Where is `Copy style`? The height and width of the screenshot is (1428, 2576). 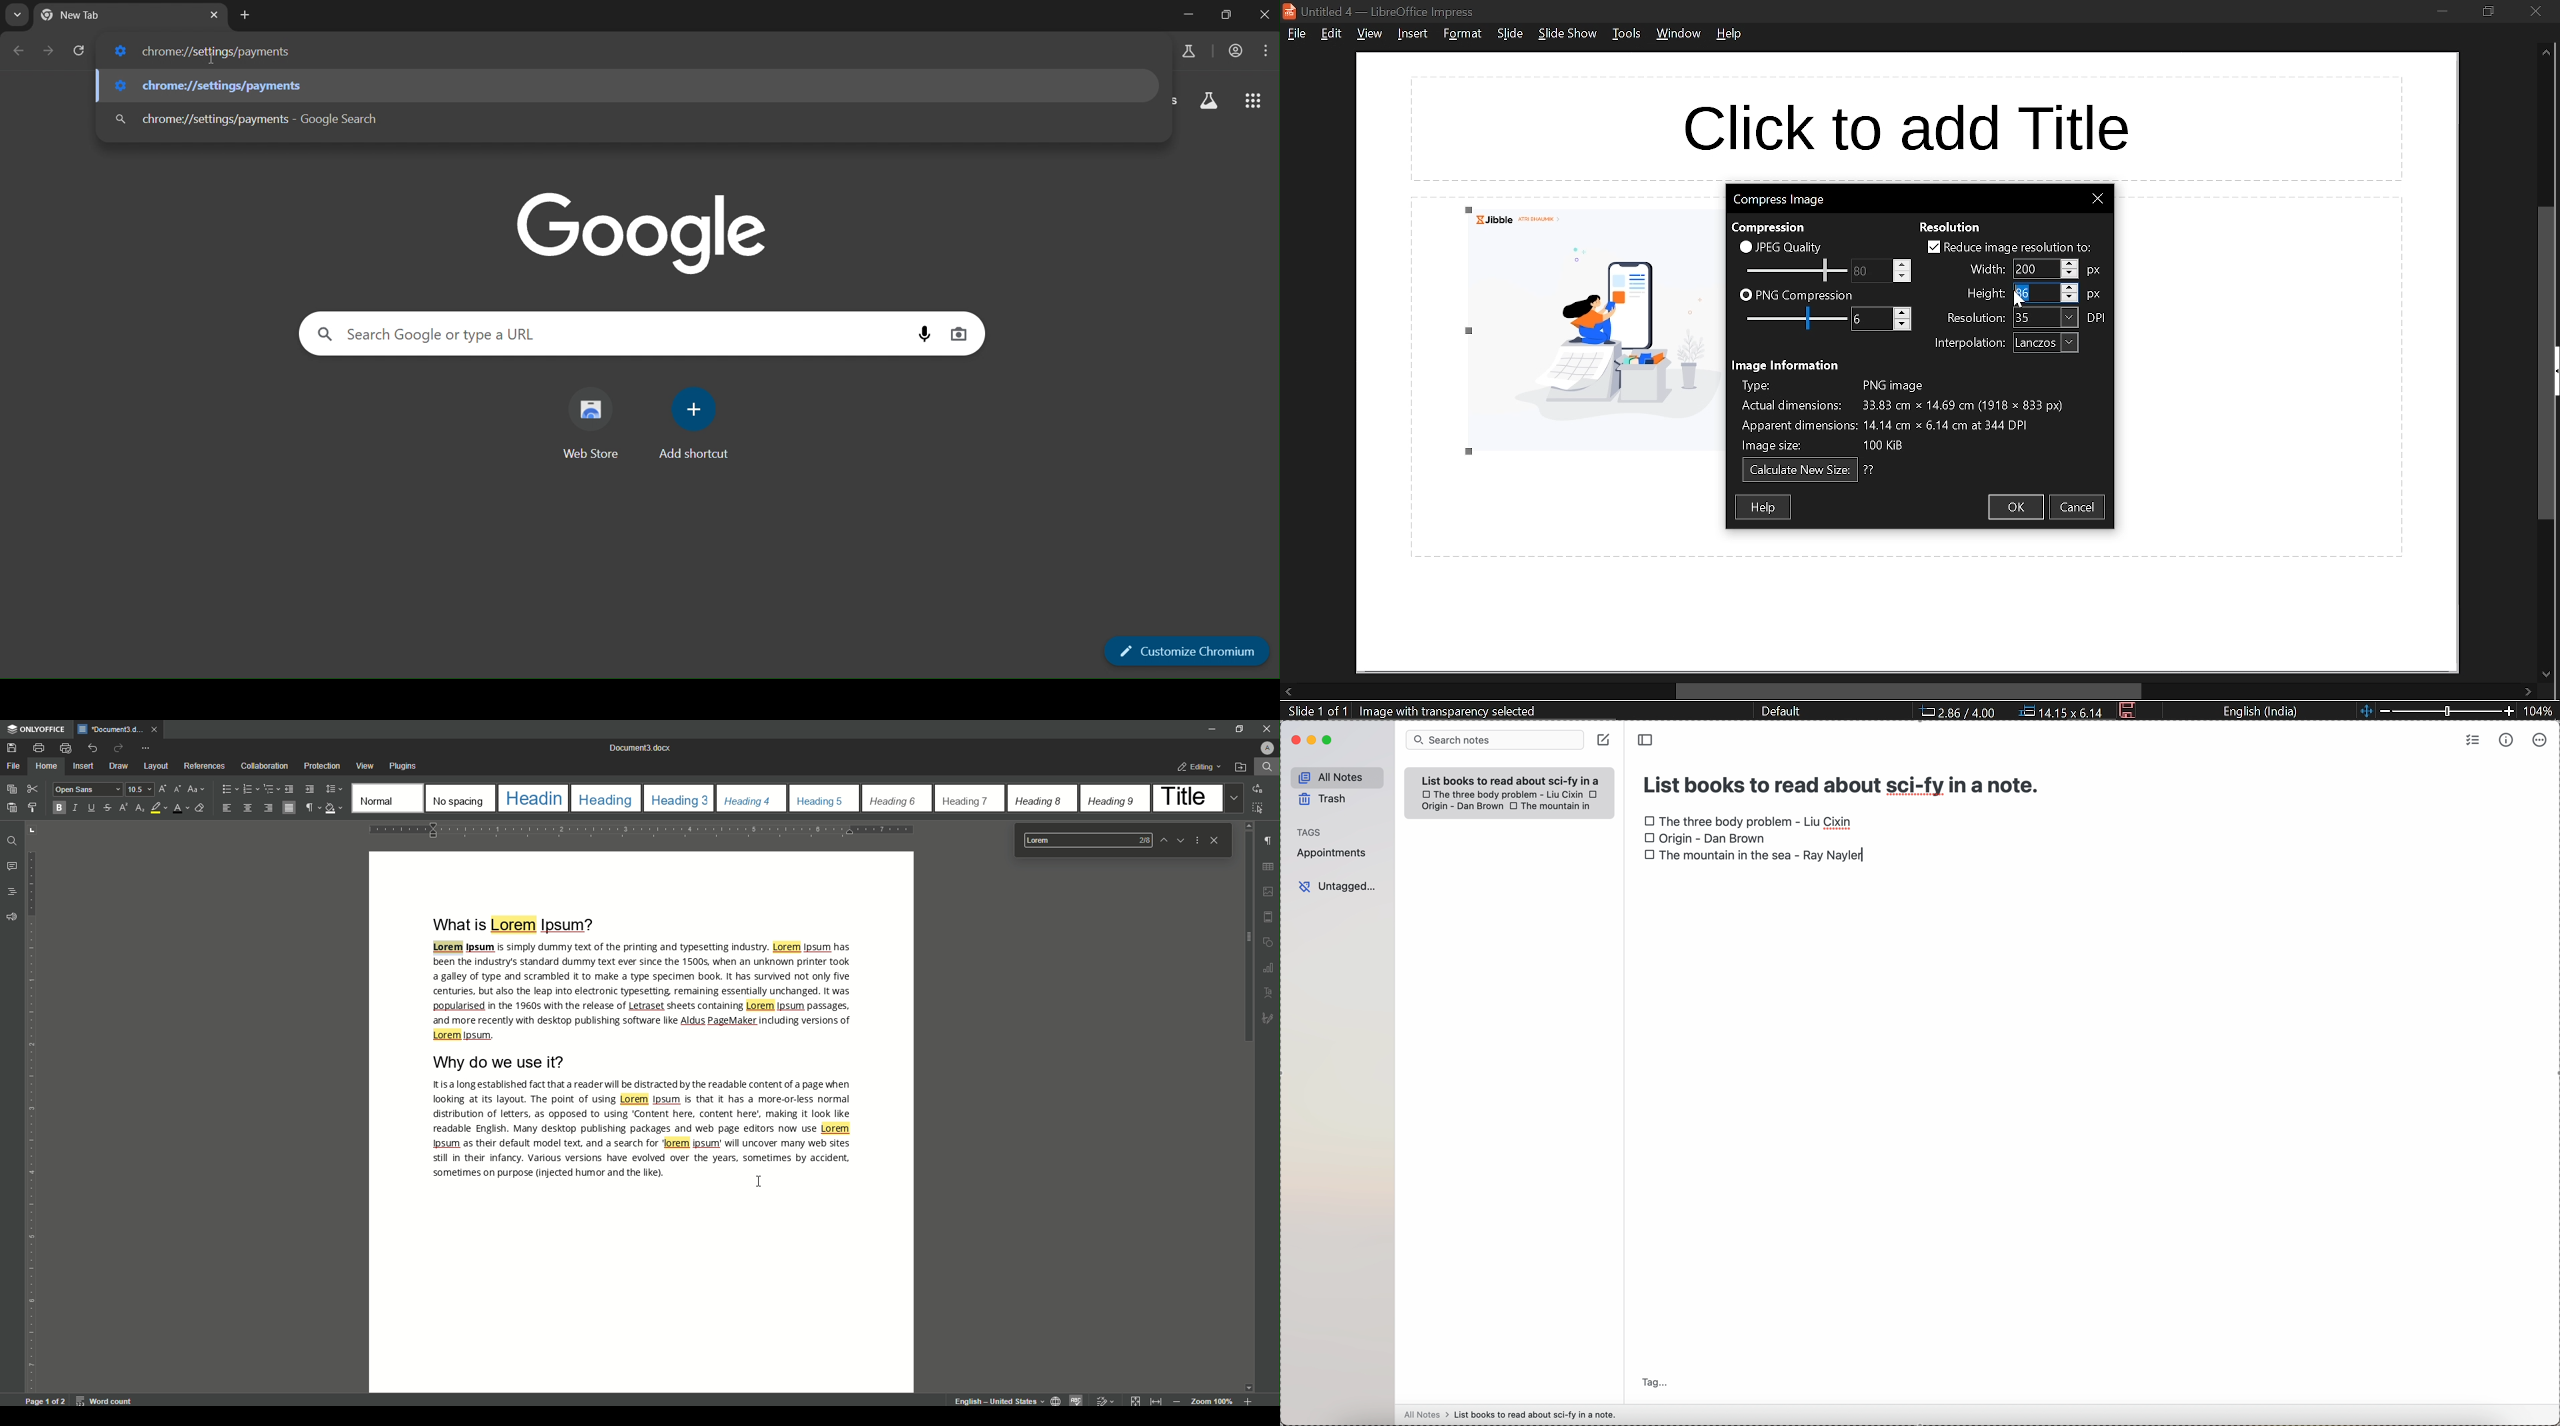
Copy style is located at coordinates (34, 808).